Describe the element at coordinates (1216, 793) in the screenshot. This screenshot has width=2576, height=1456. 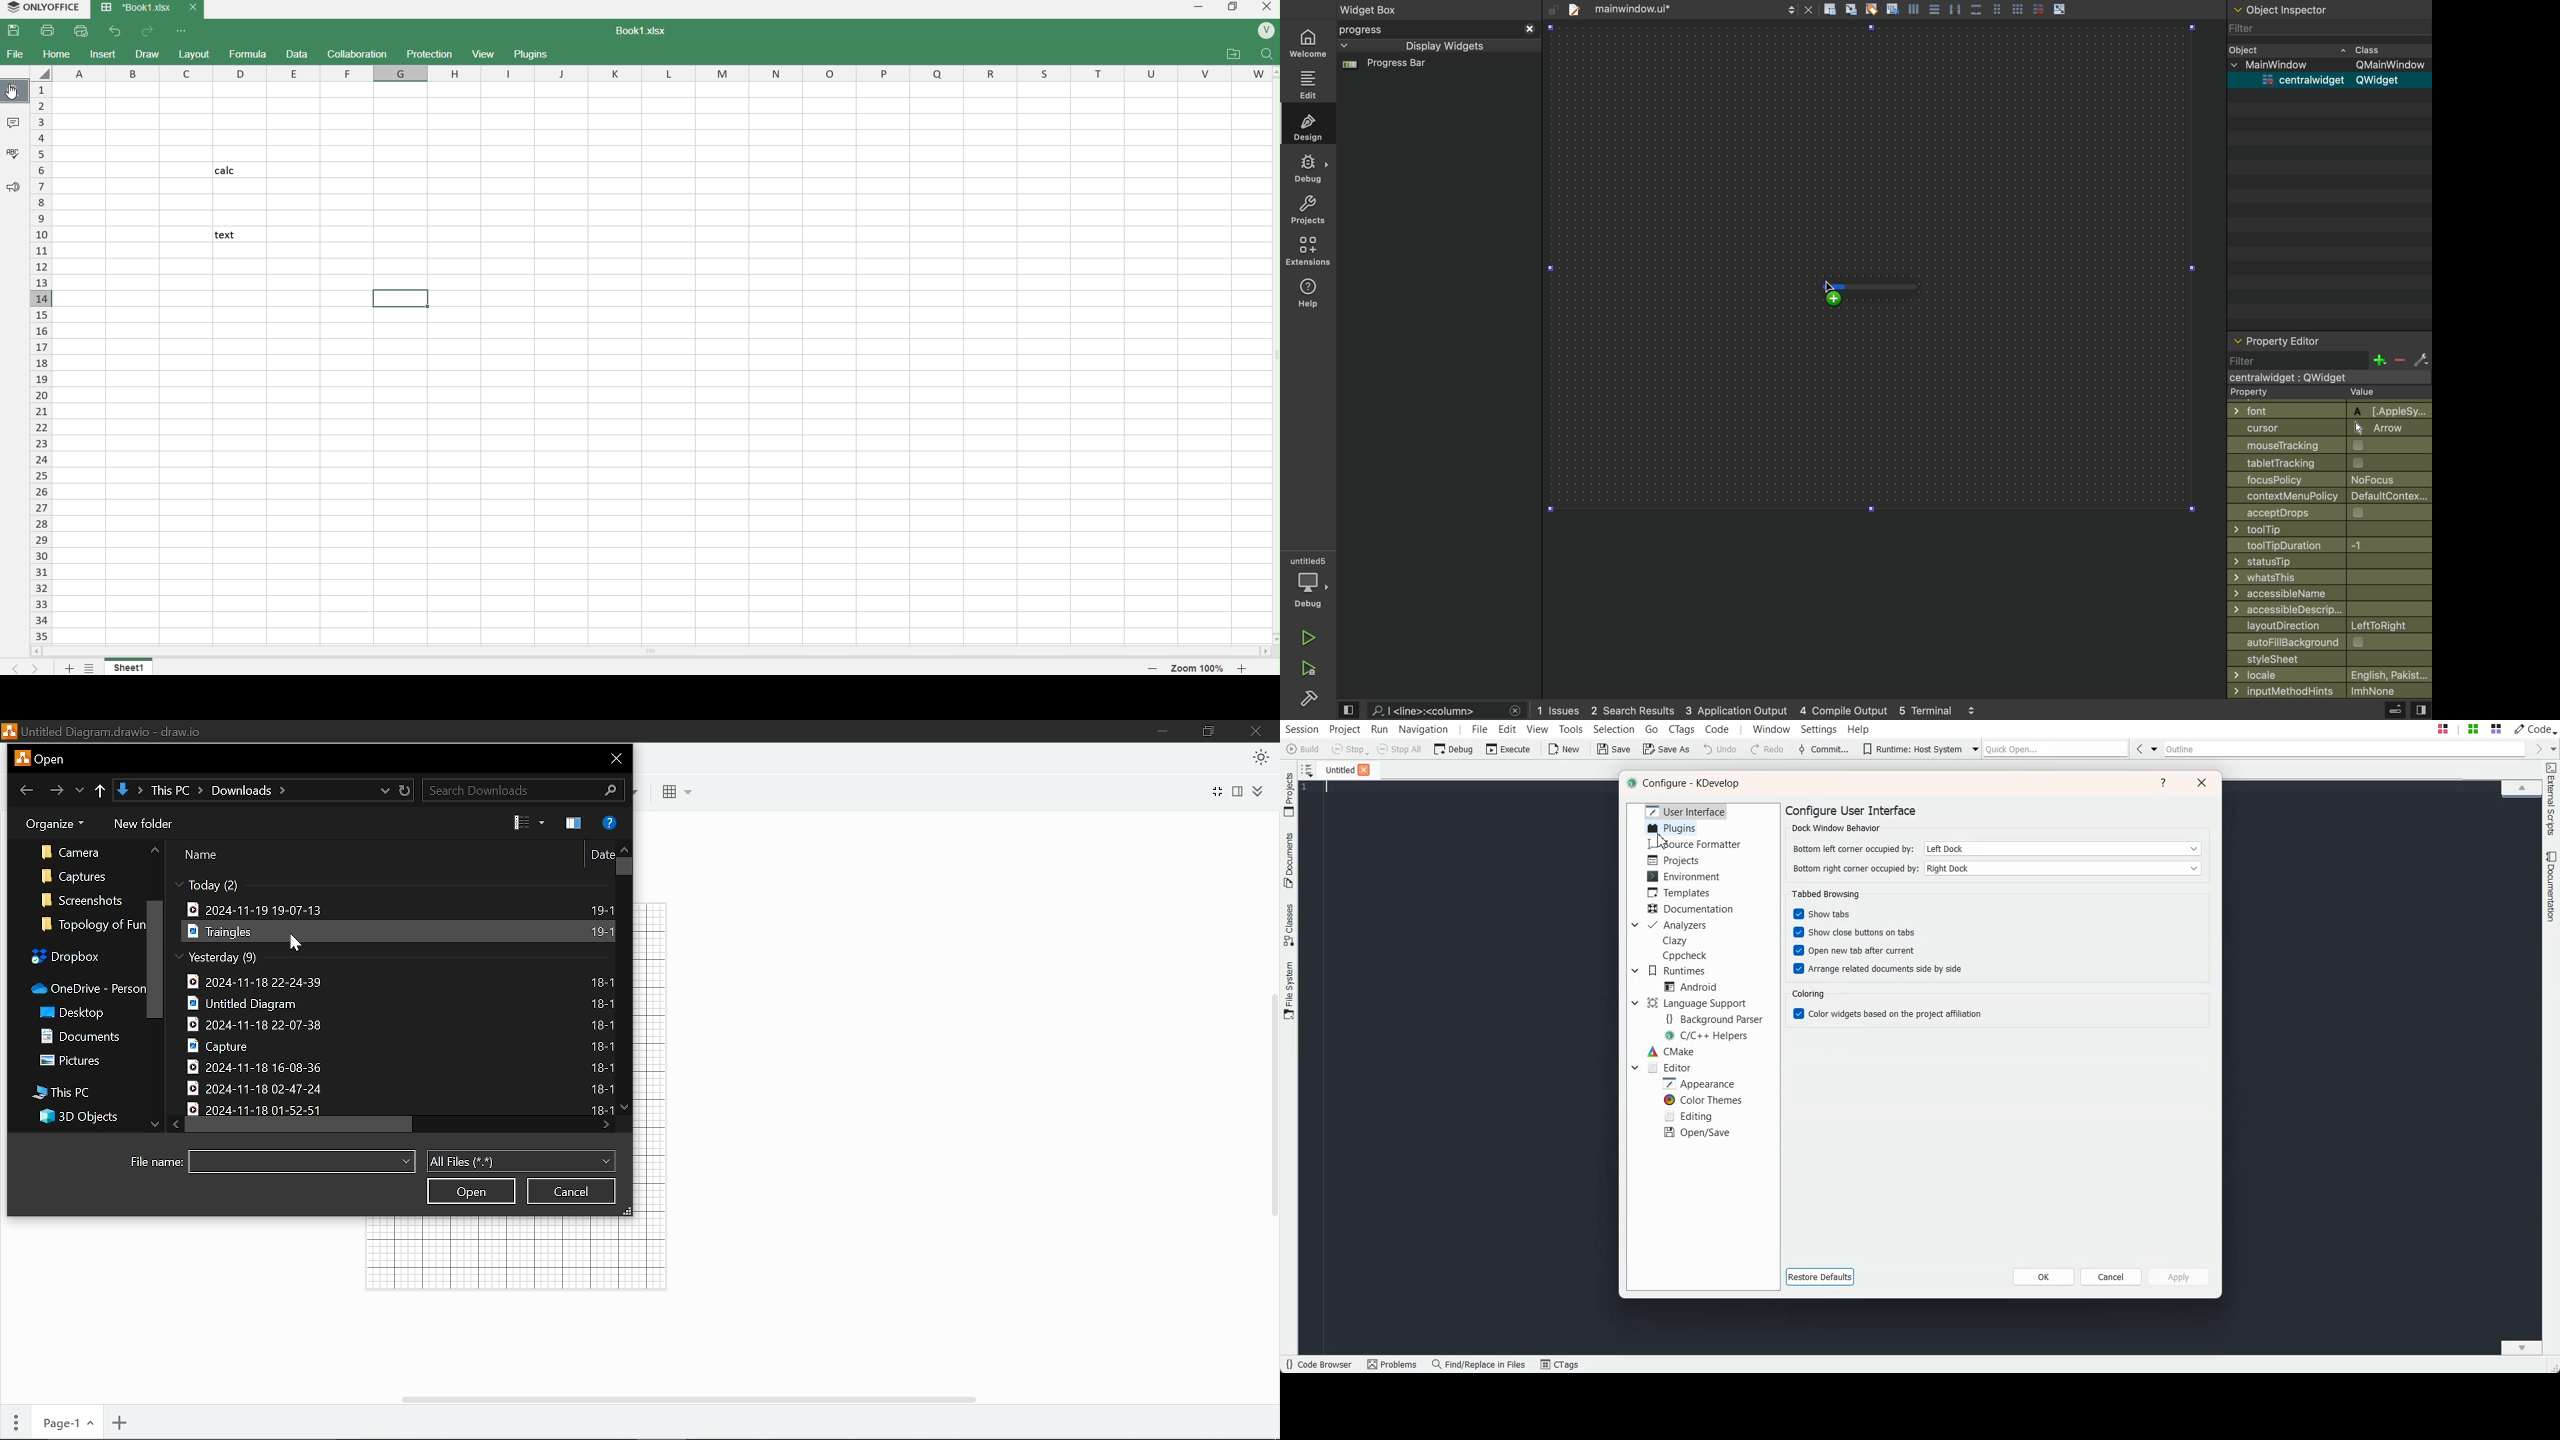
I see `Full screen` at that location.